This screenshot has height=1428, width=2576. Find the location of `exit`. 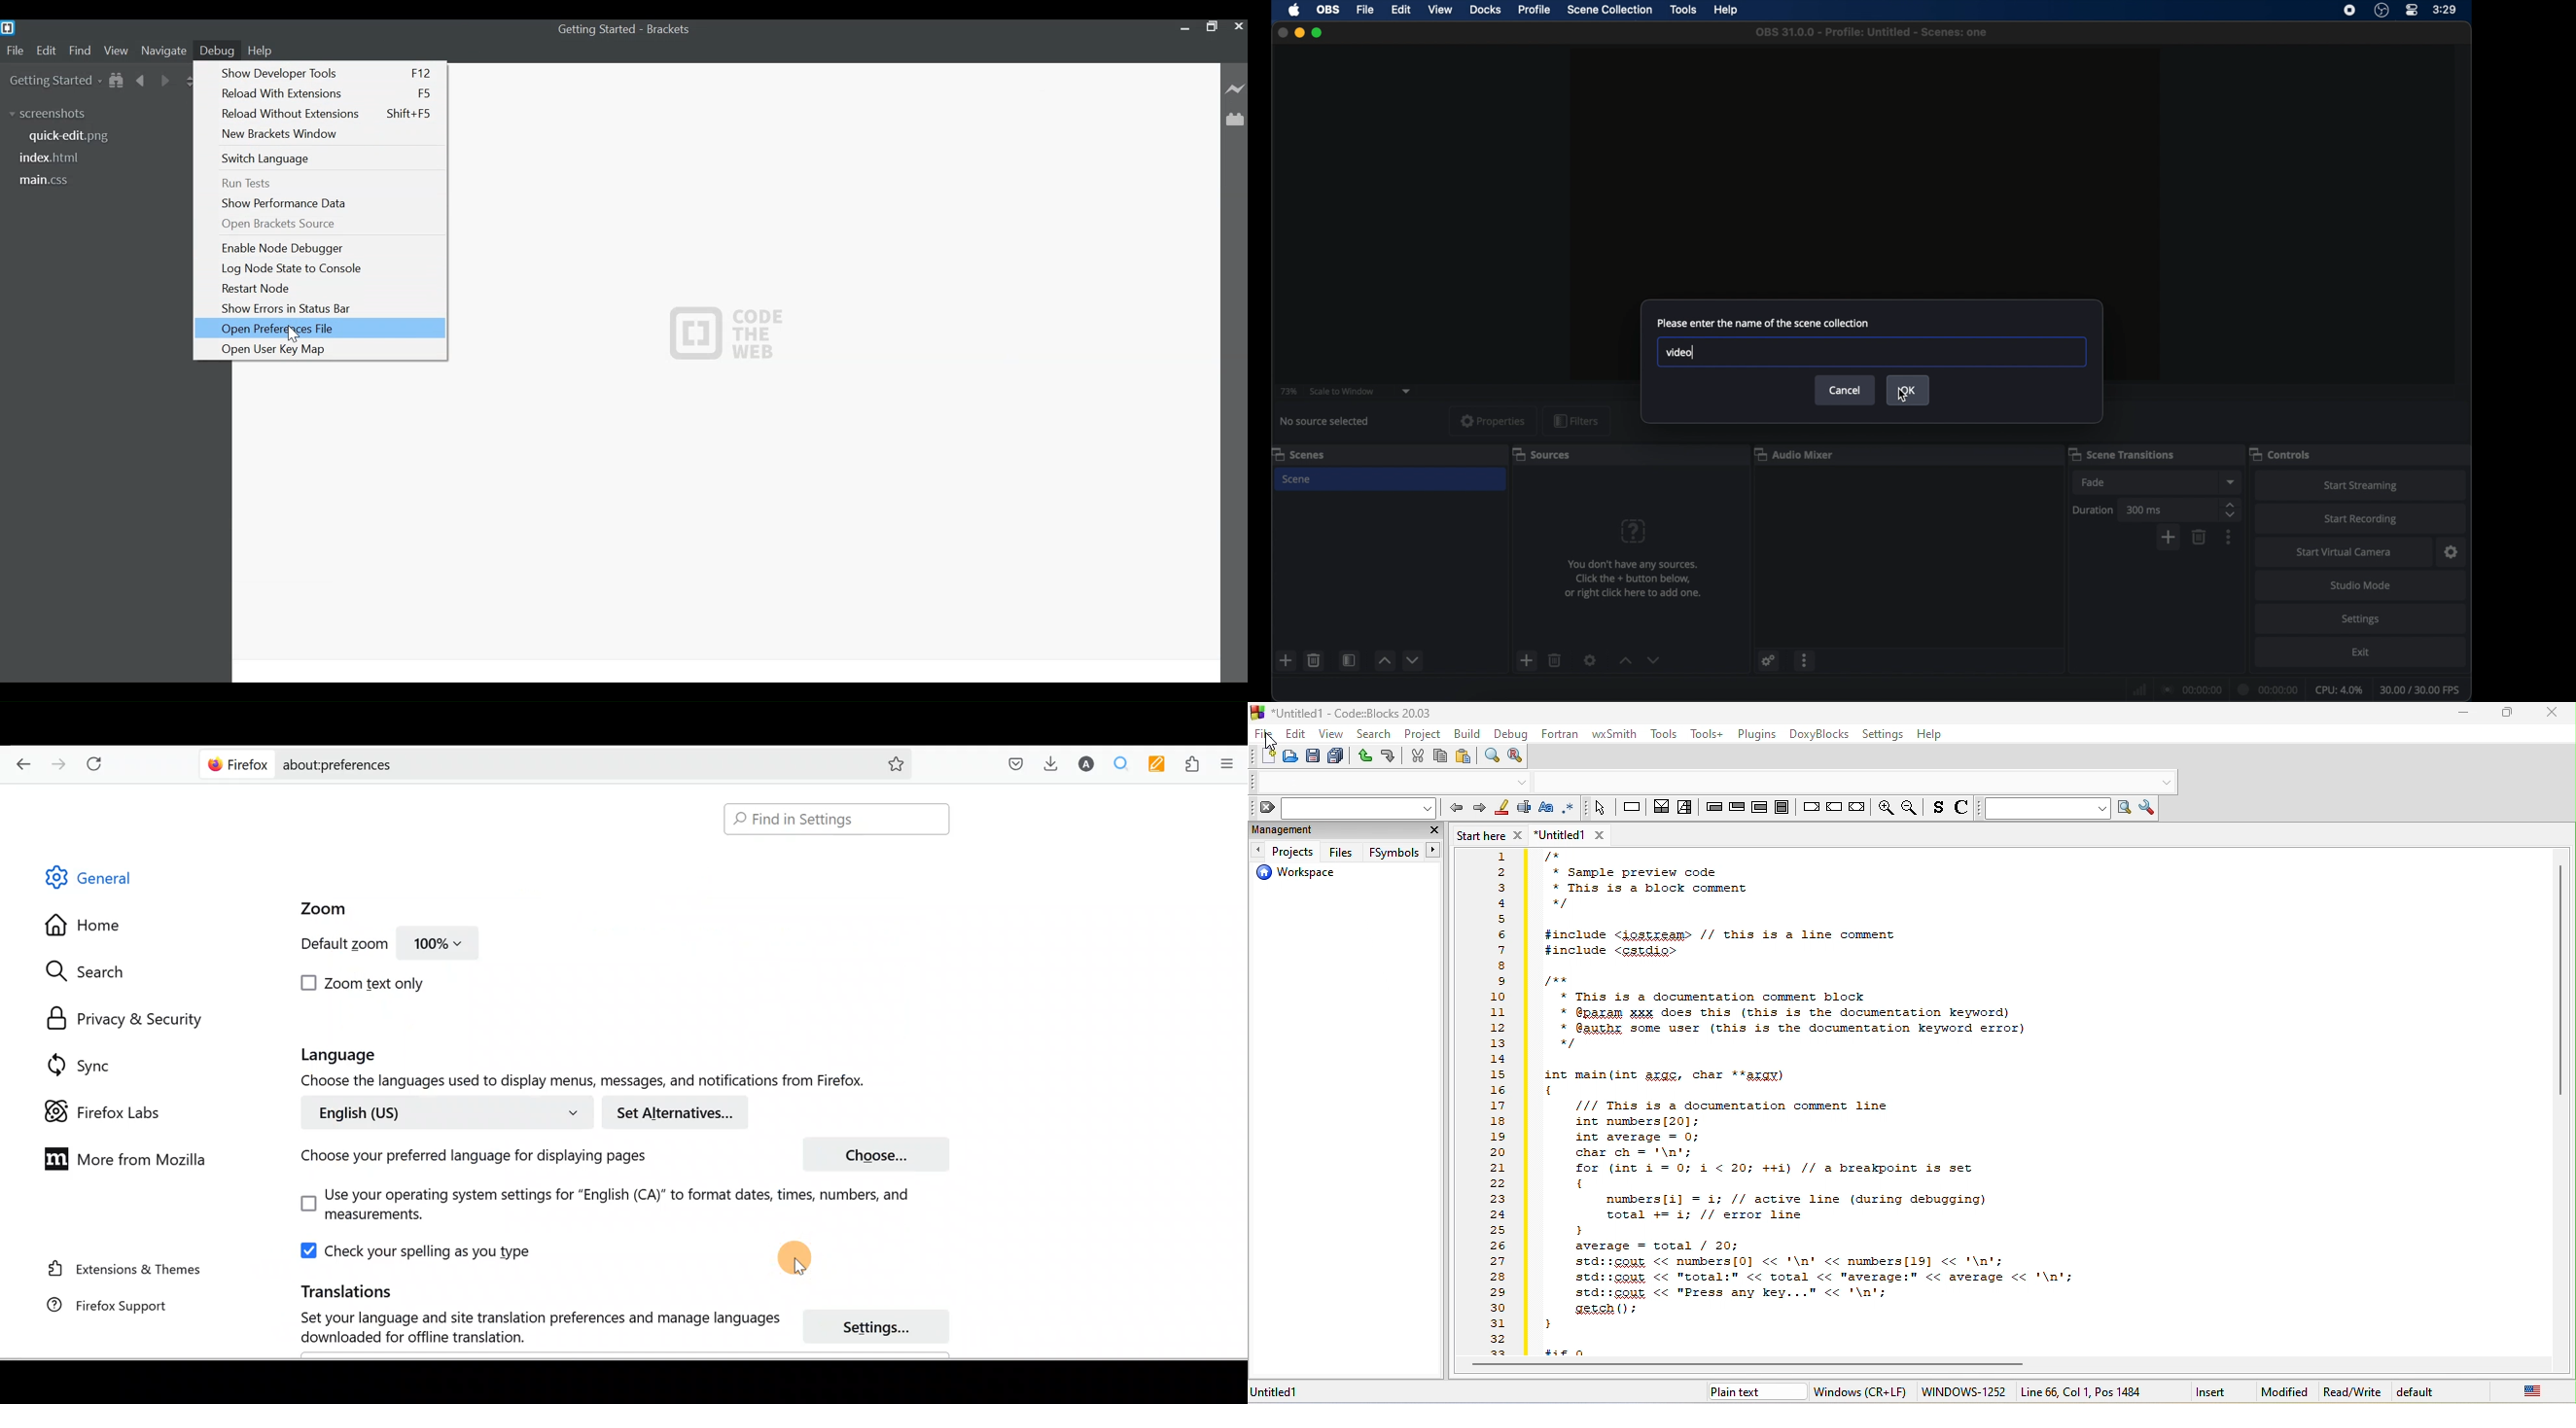

exit is located at coordinates (2363, 652).